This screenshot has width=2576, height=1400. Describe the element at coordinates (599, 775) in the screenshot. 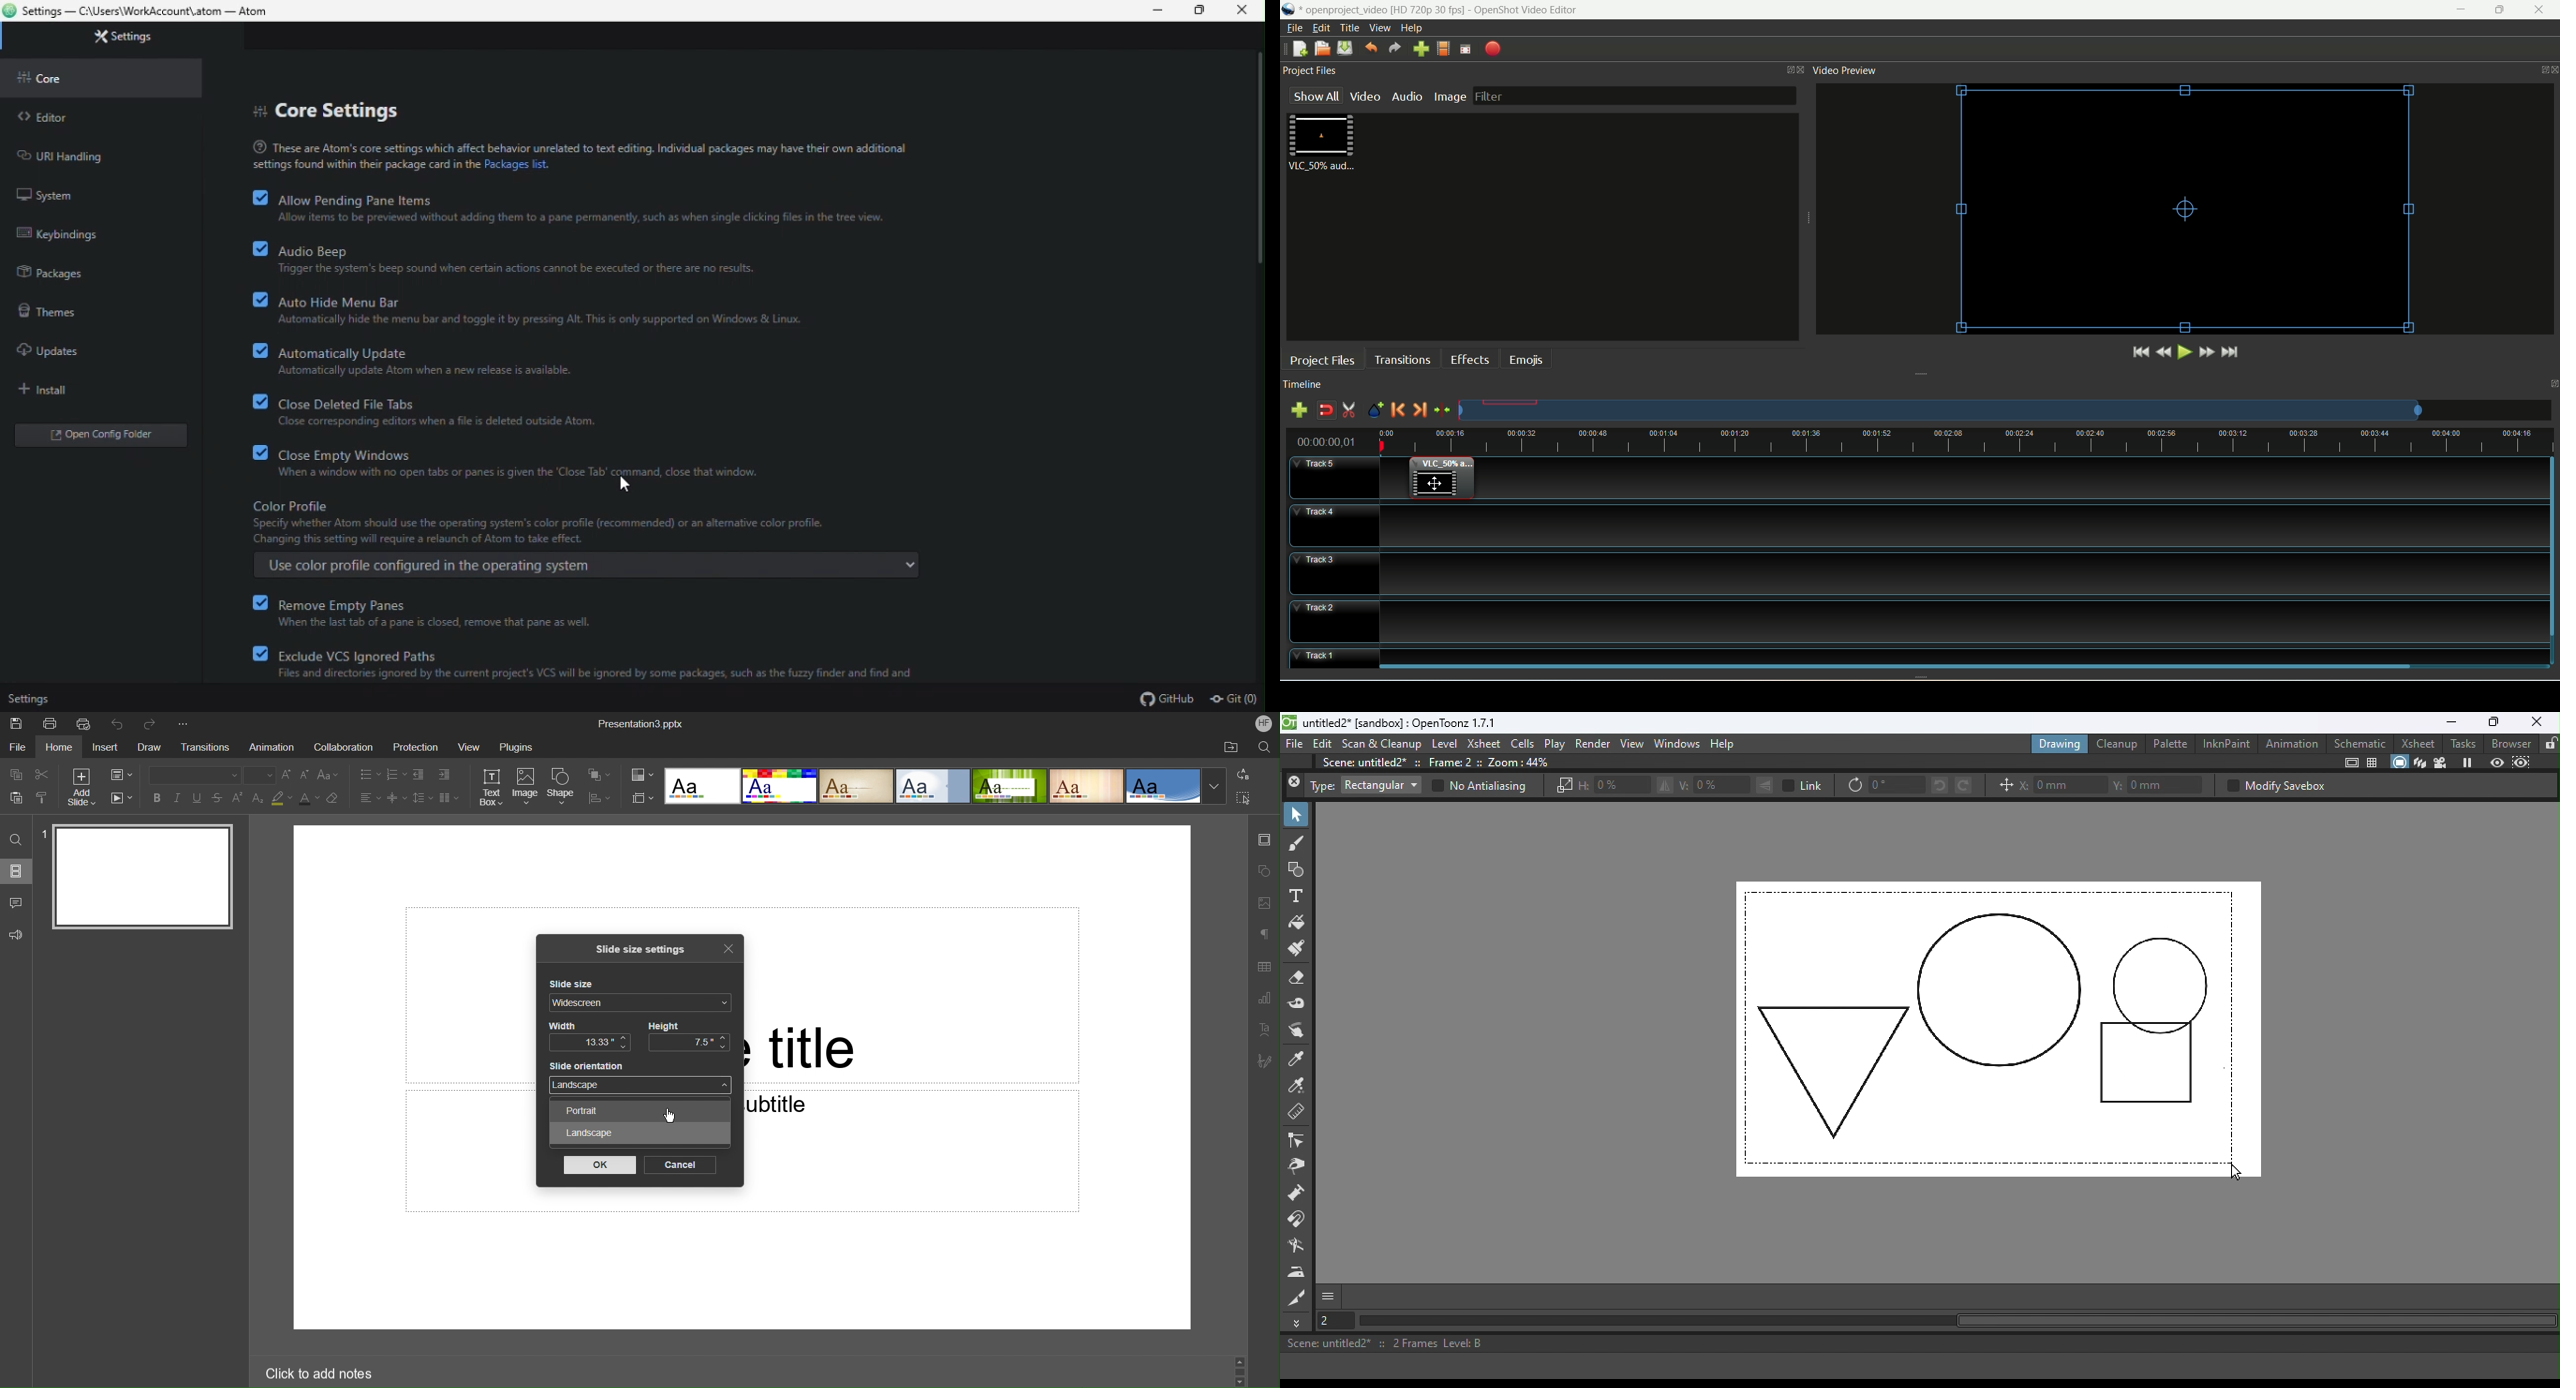

I see `Arrange` at that location.